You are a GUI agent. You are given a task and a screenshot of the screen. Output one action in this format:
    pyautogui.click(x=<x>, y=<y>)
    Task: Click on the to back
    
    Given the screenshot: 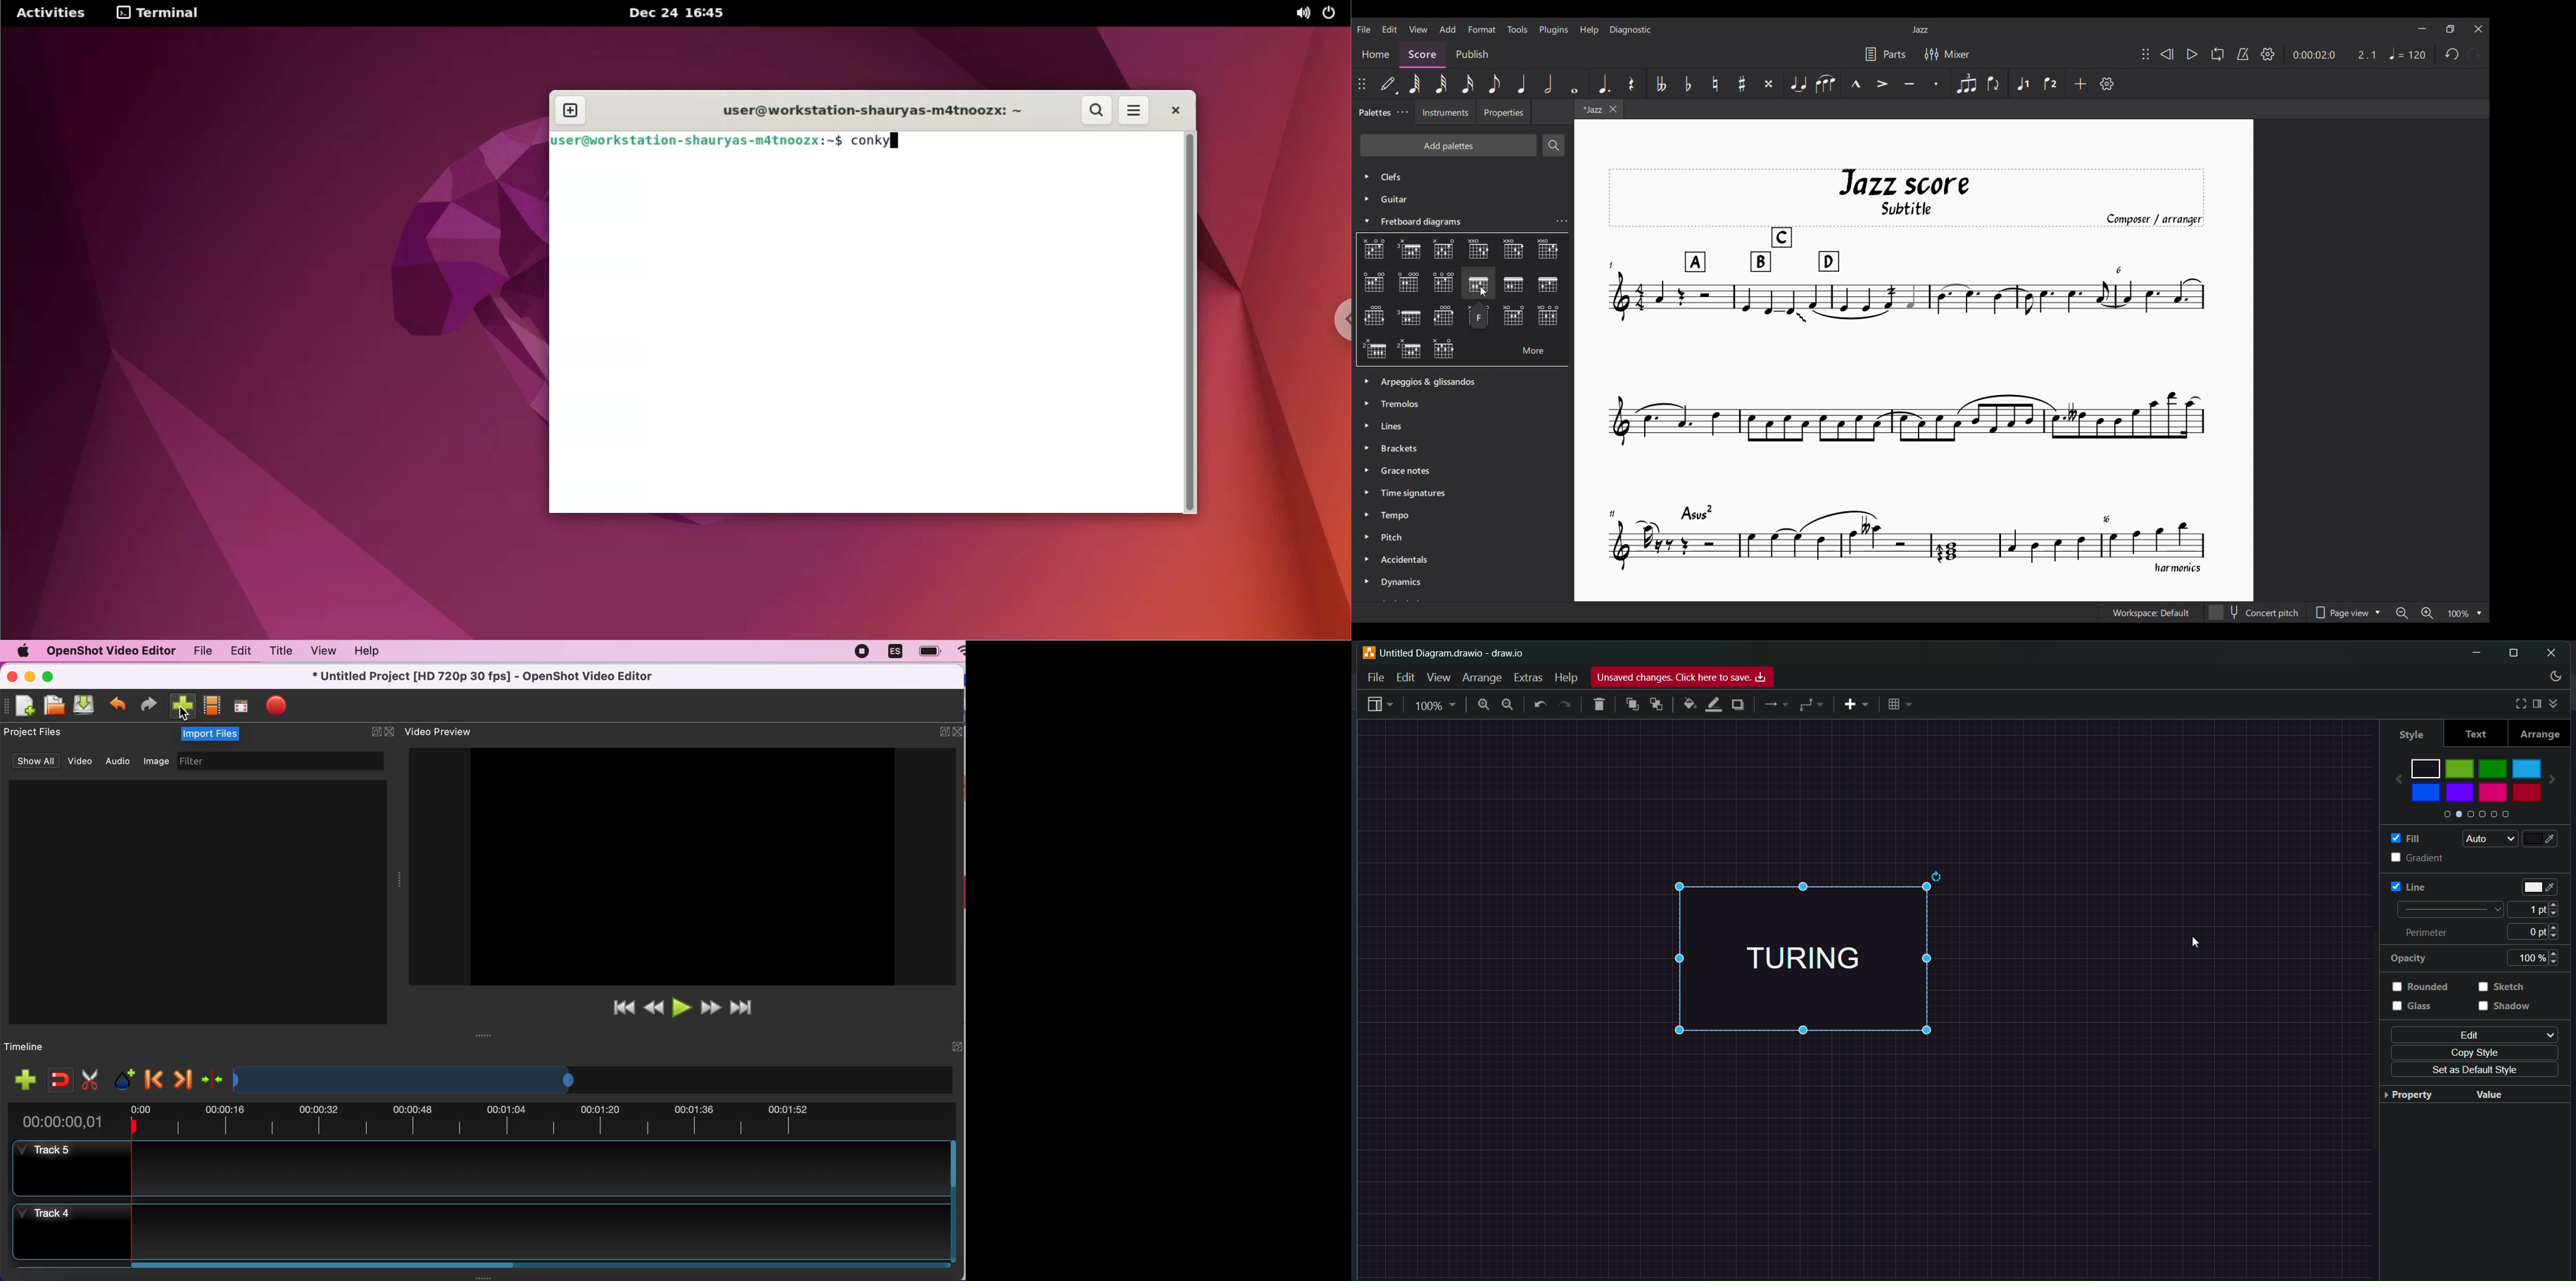 What is the action you would take?
    pyautogui.click(x=1657, y=706)
    